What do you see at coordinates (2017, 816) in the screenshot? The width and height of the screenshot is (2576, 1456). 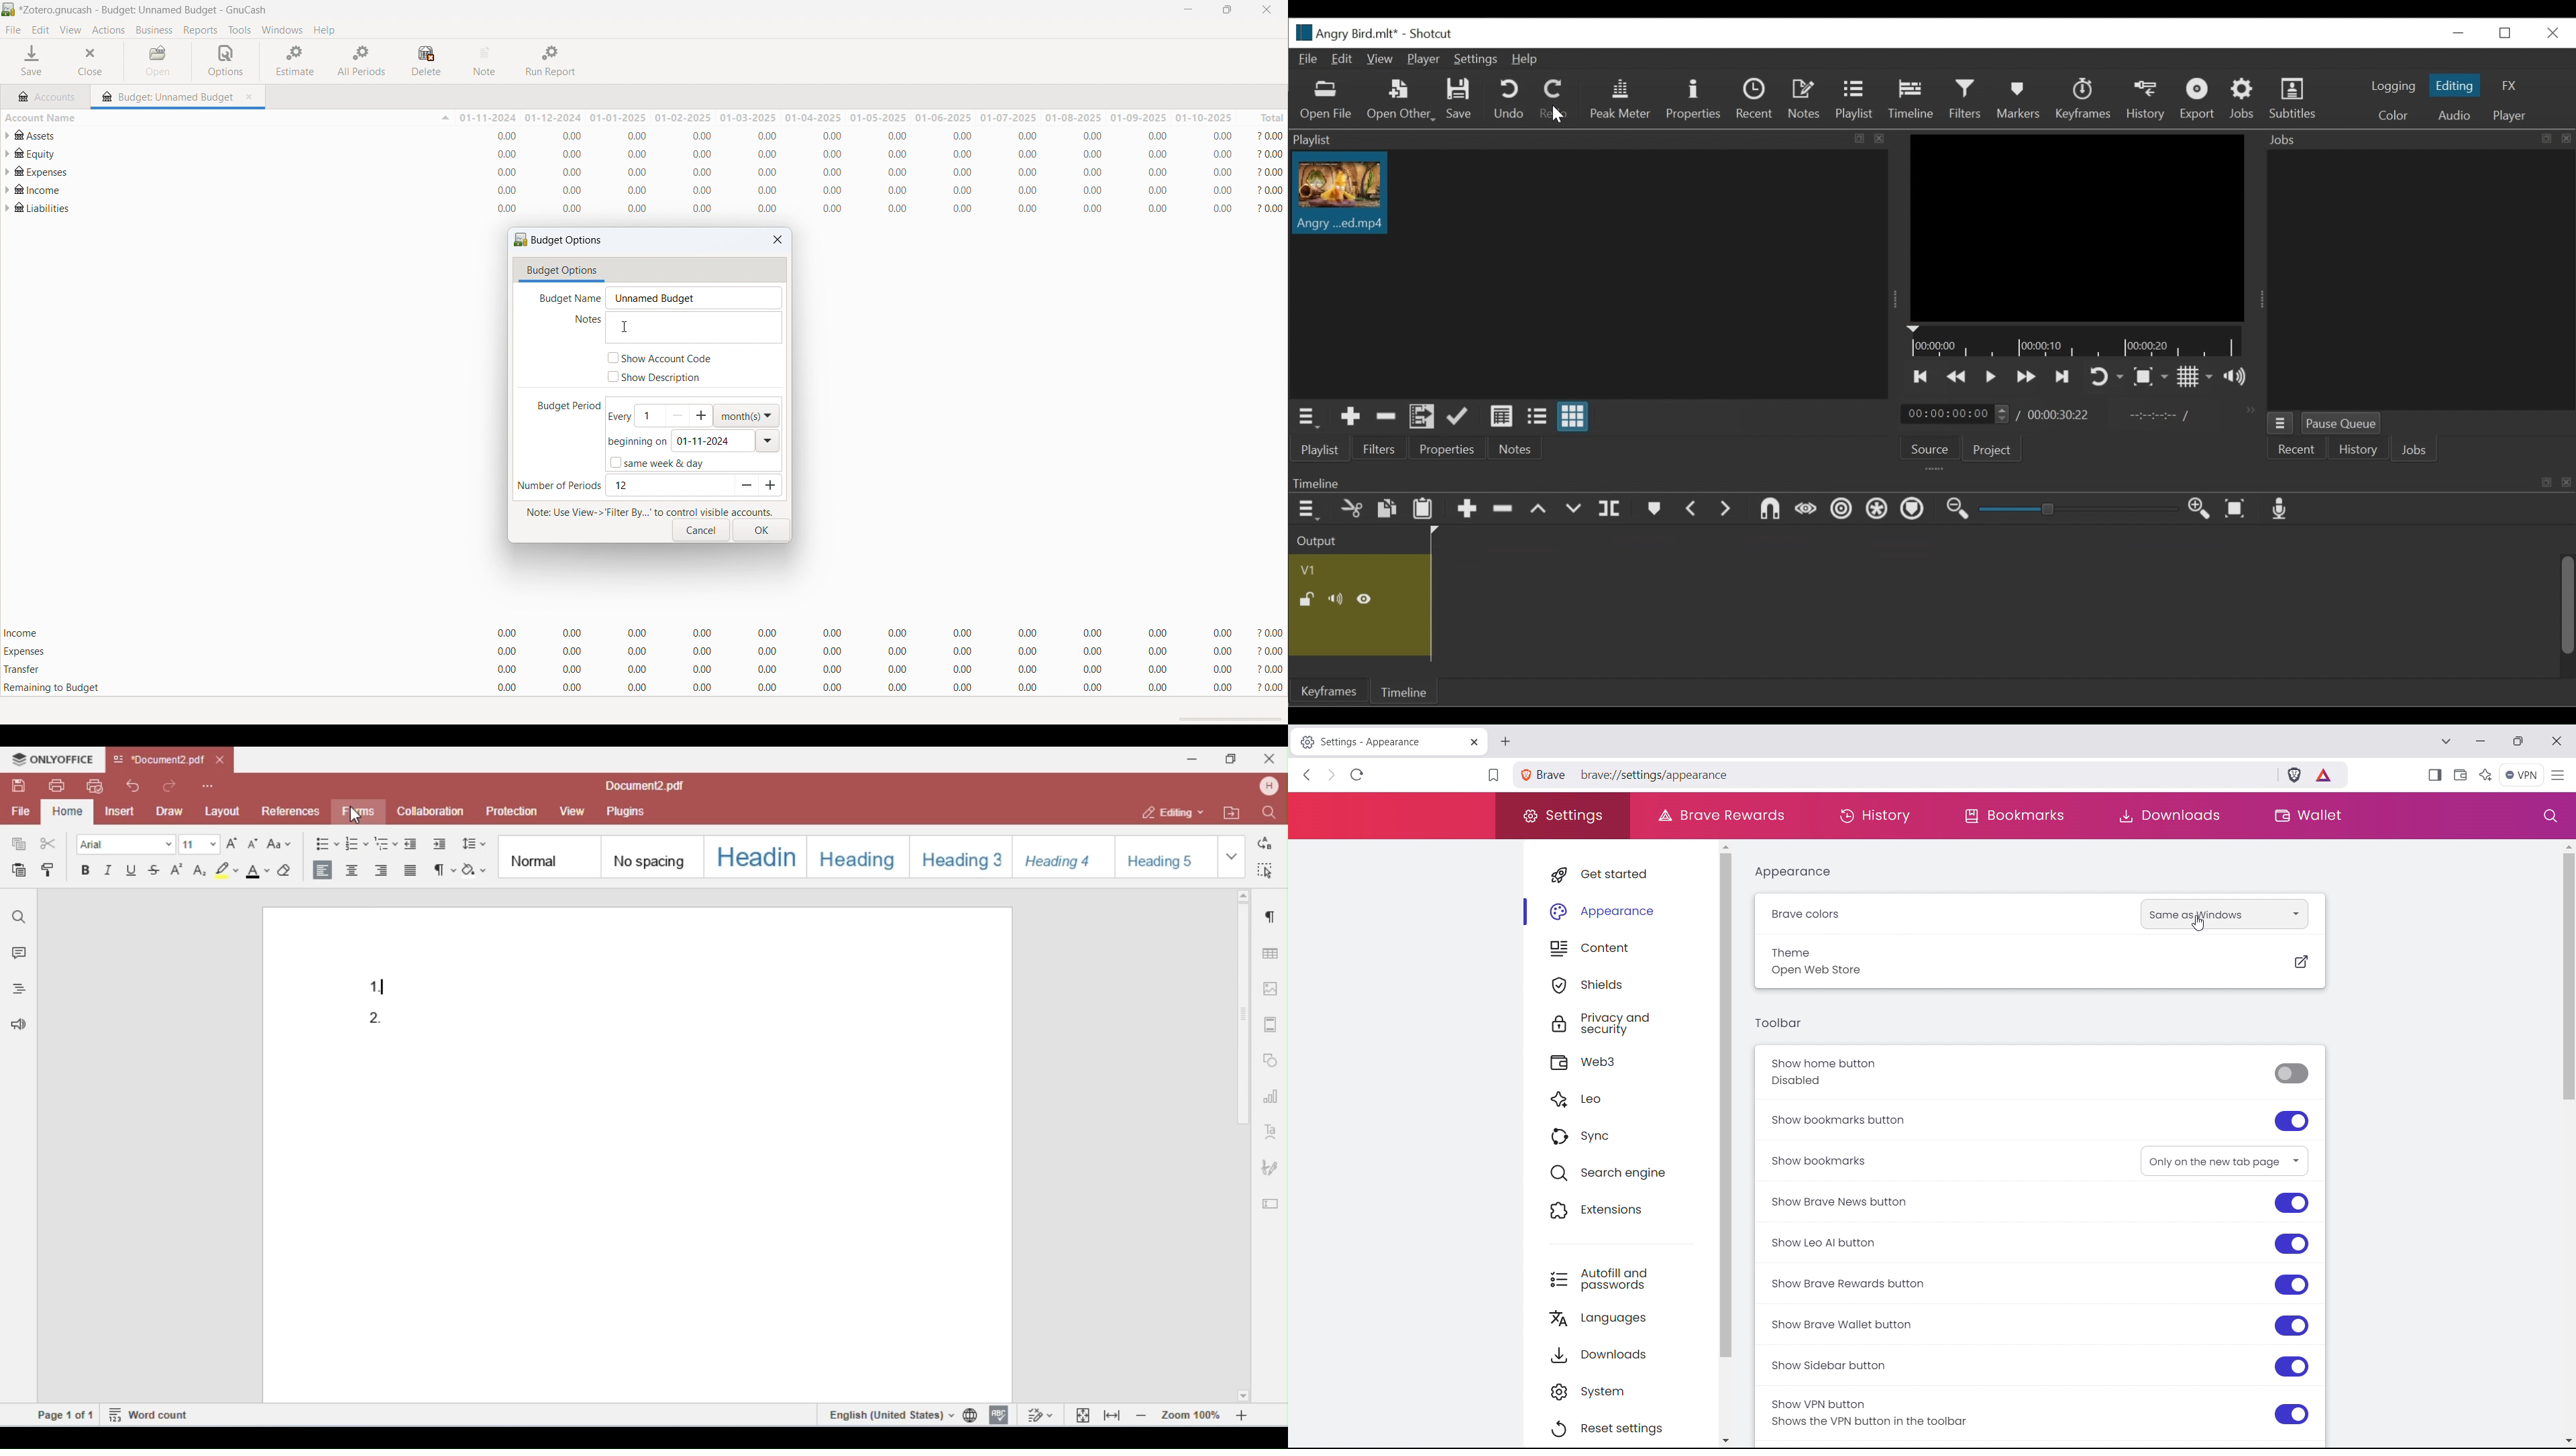 I see `bookmarks` at bounding box center [2017, 816].